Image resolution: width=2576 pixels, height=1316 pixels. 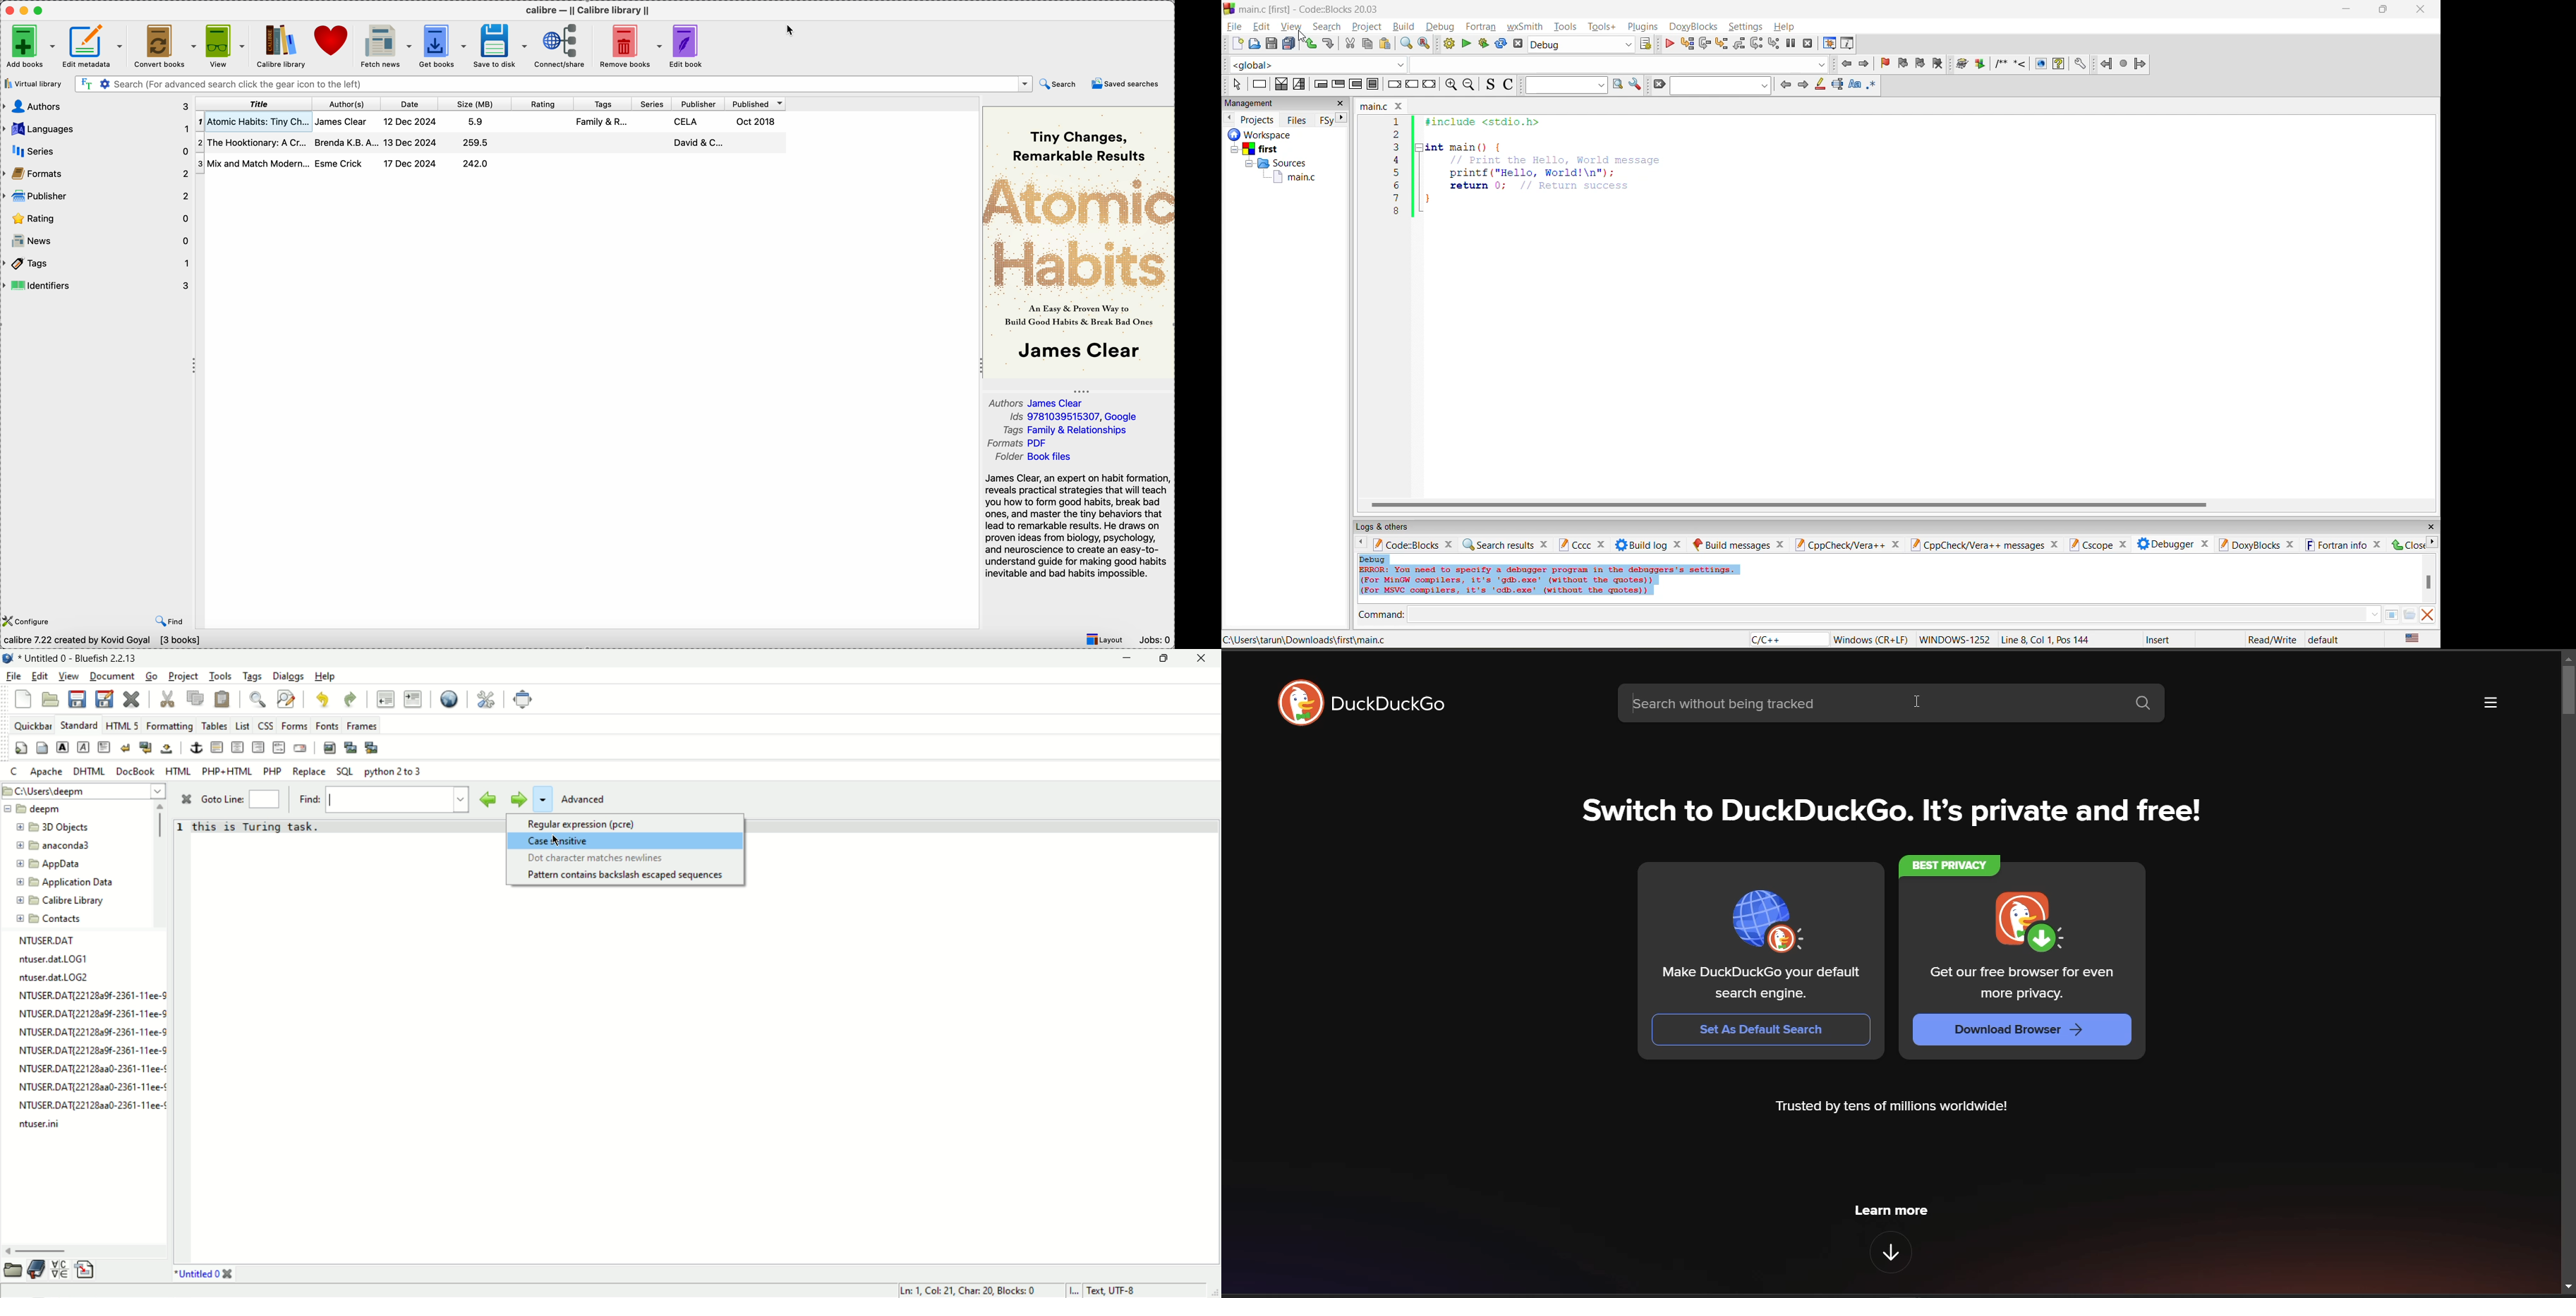 What do you see at coordinates (216, 747) in the screenshot?
I see `horizontal rule` at bounding box center [216, 747].